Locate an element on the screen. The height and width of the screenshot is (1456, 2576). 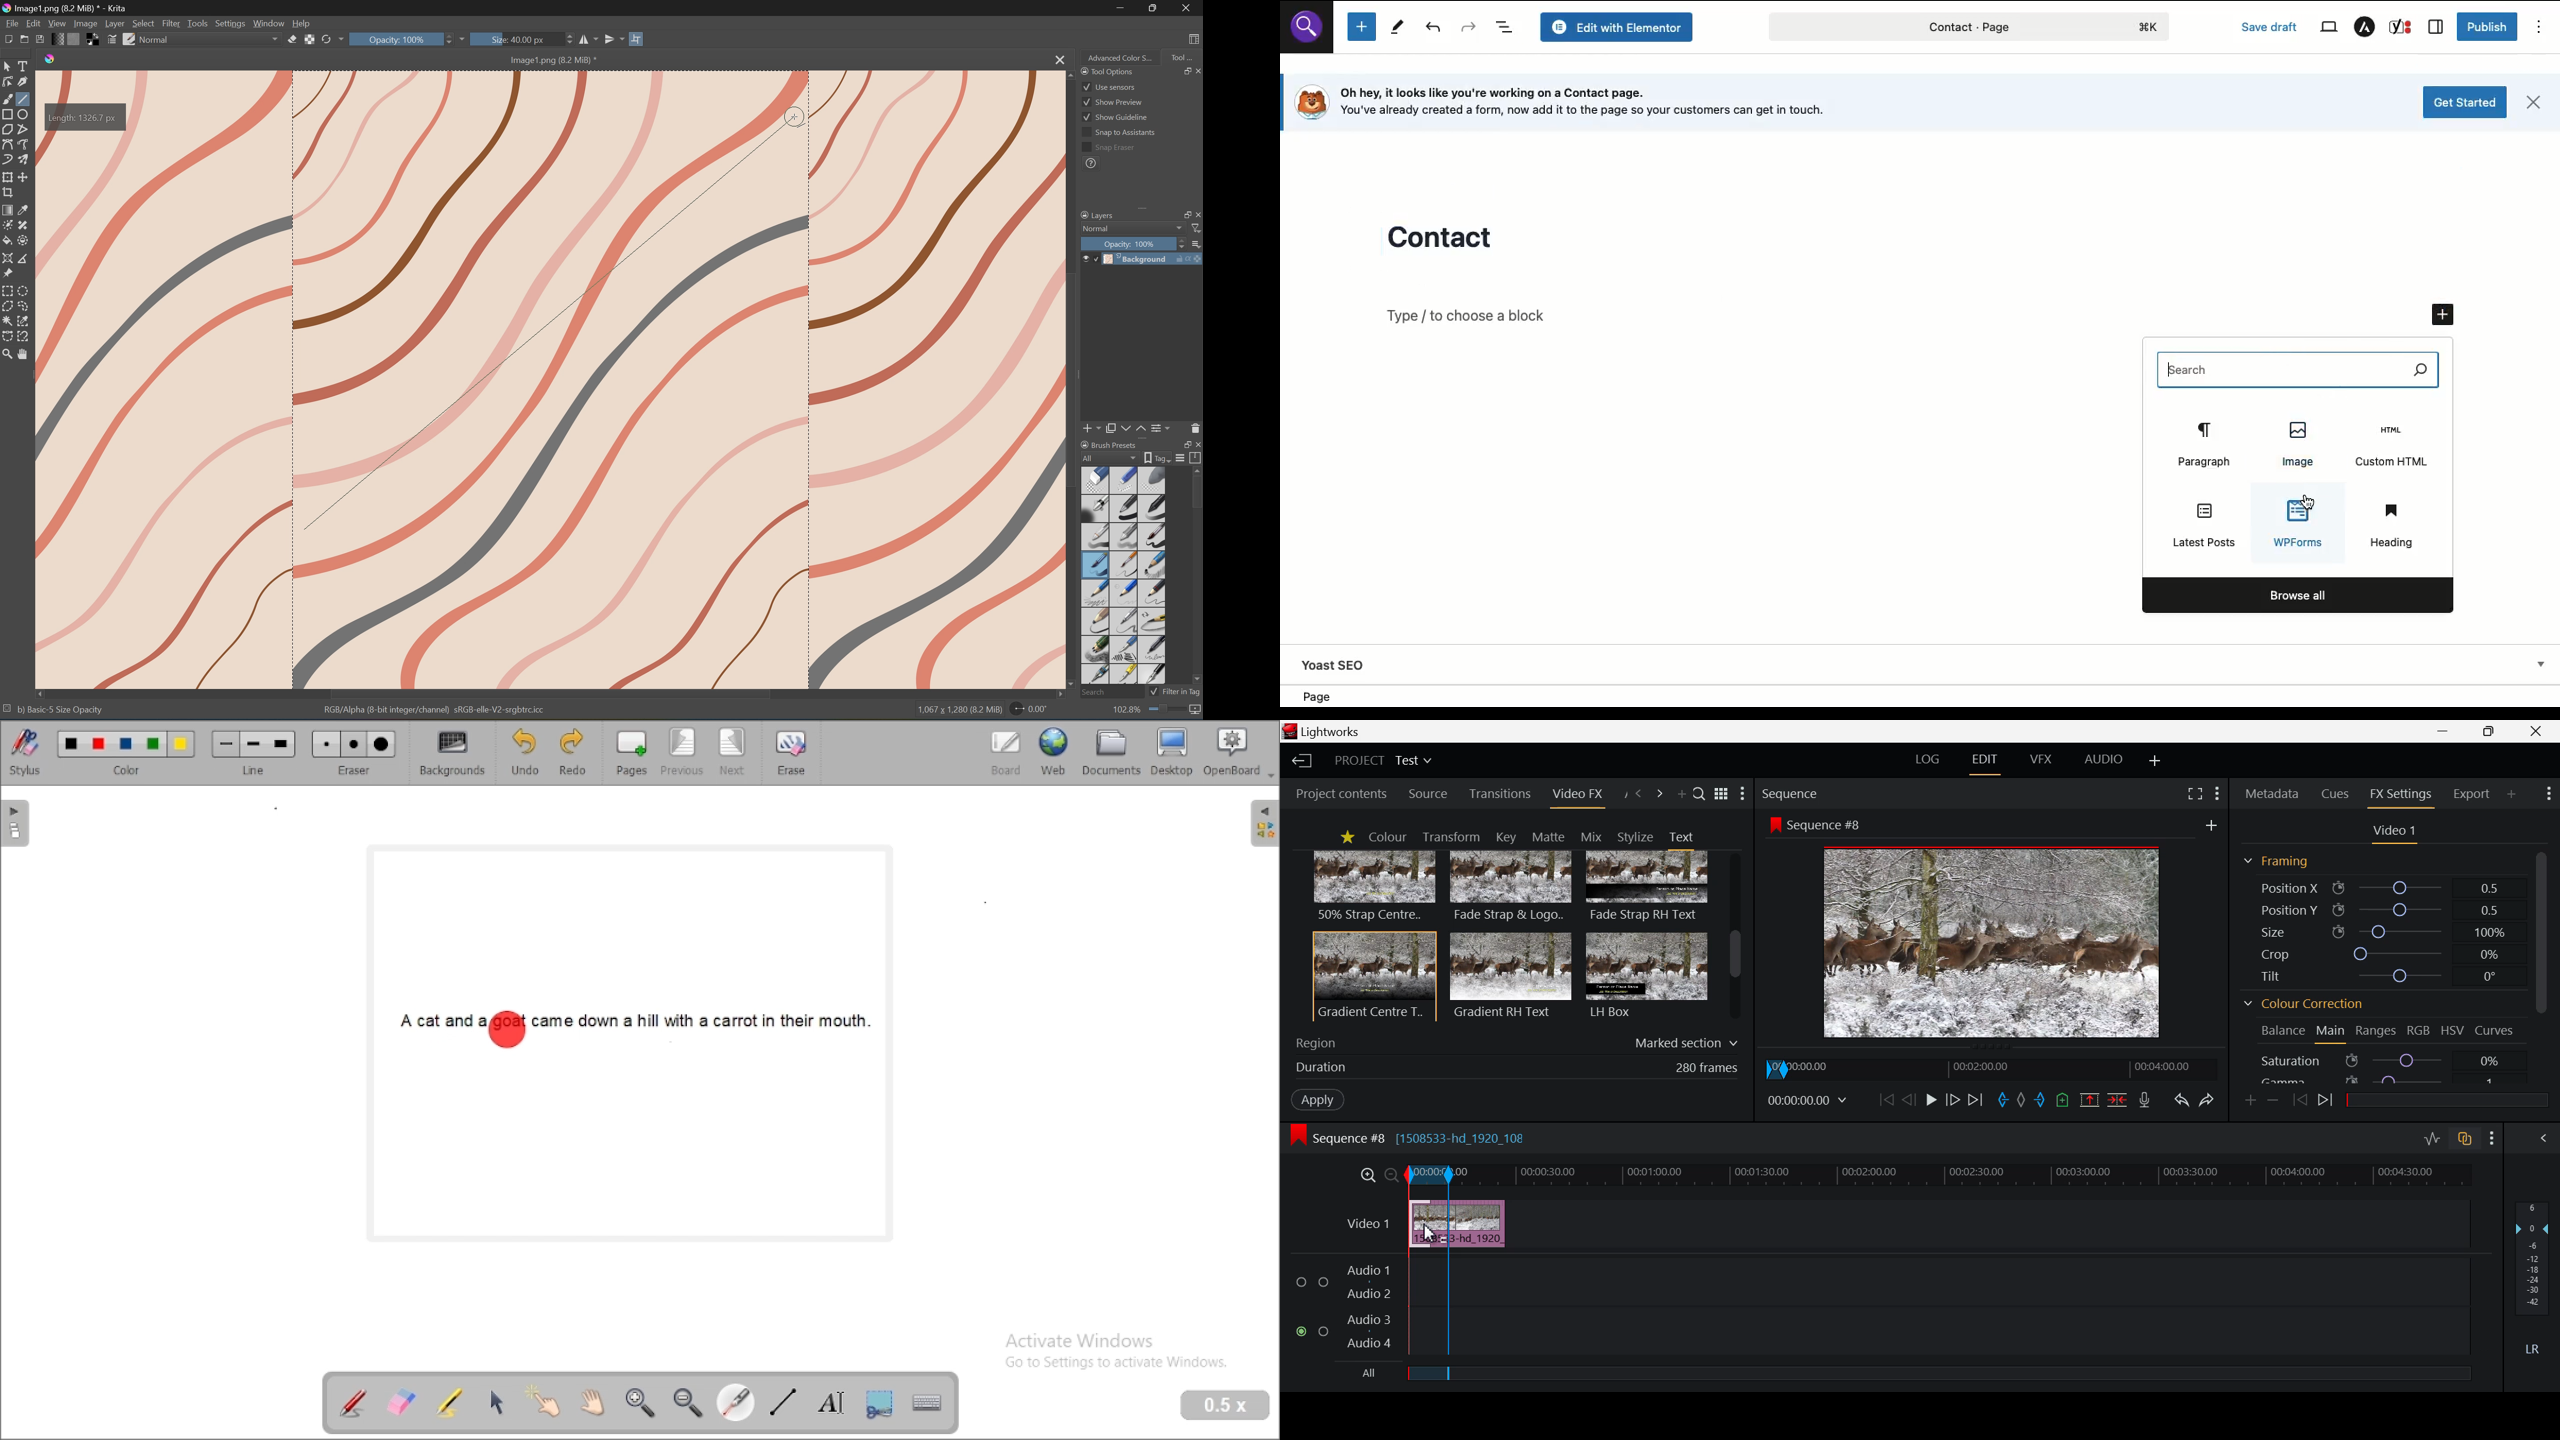
Background is located at coordinates (1154, 258).